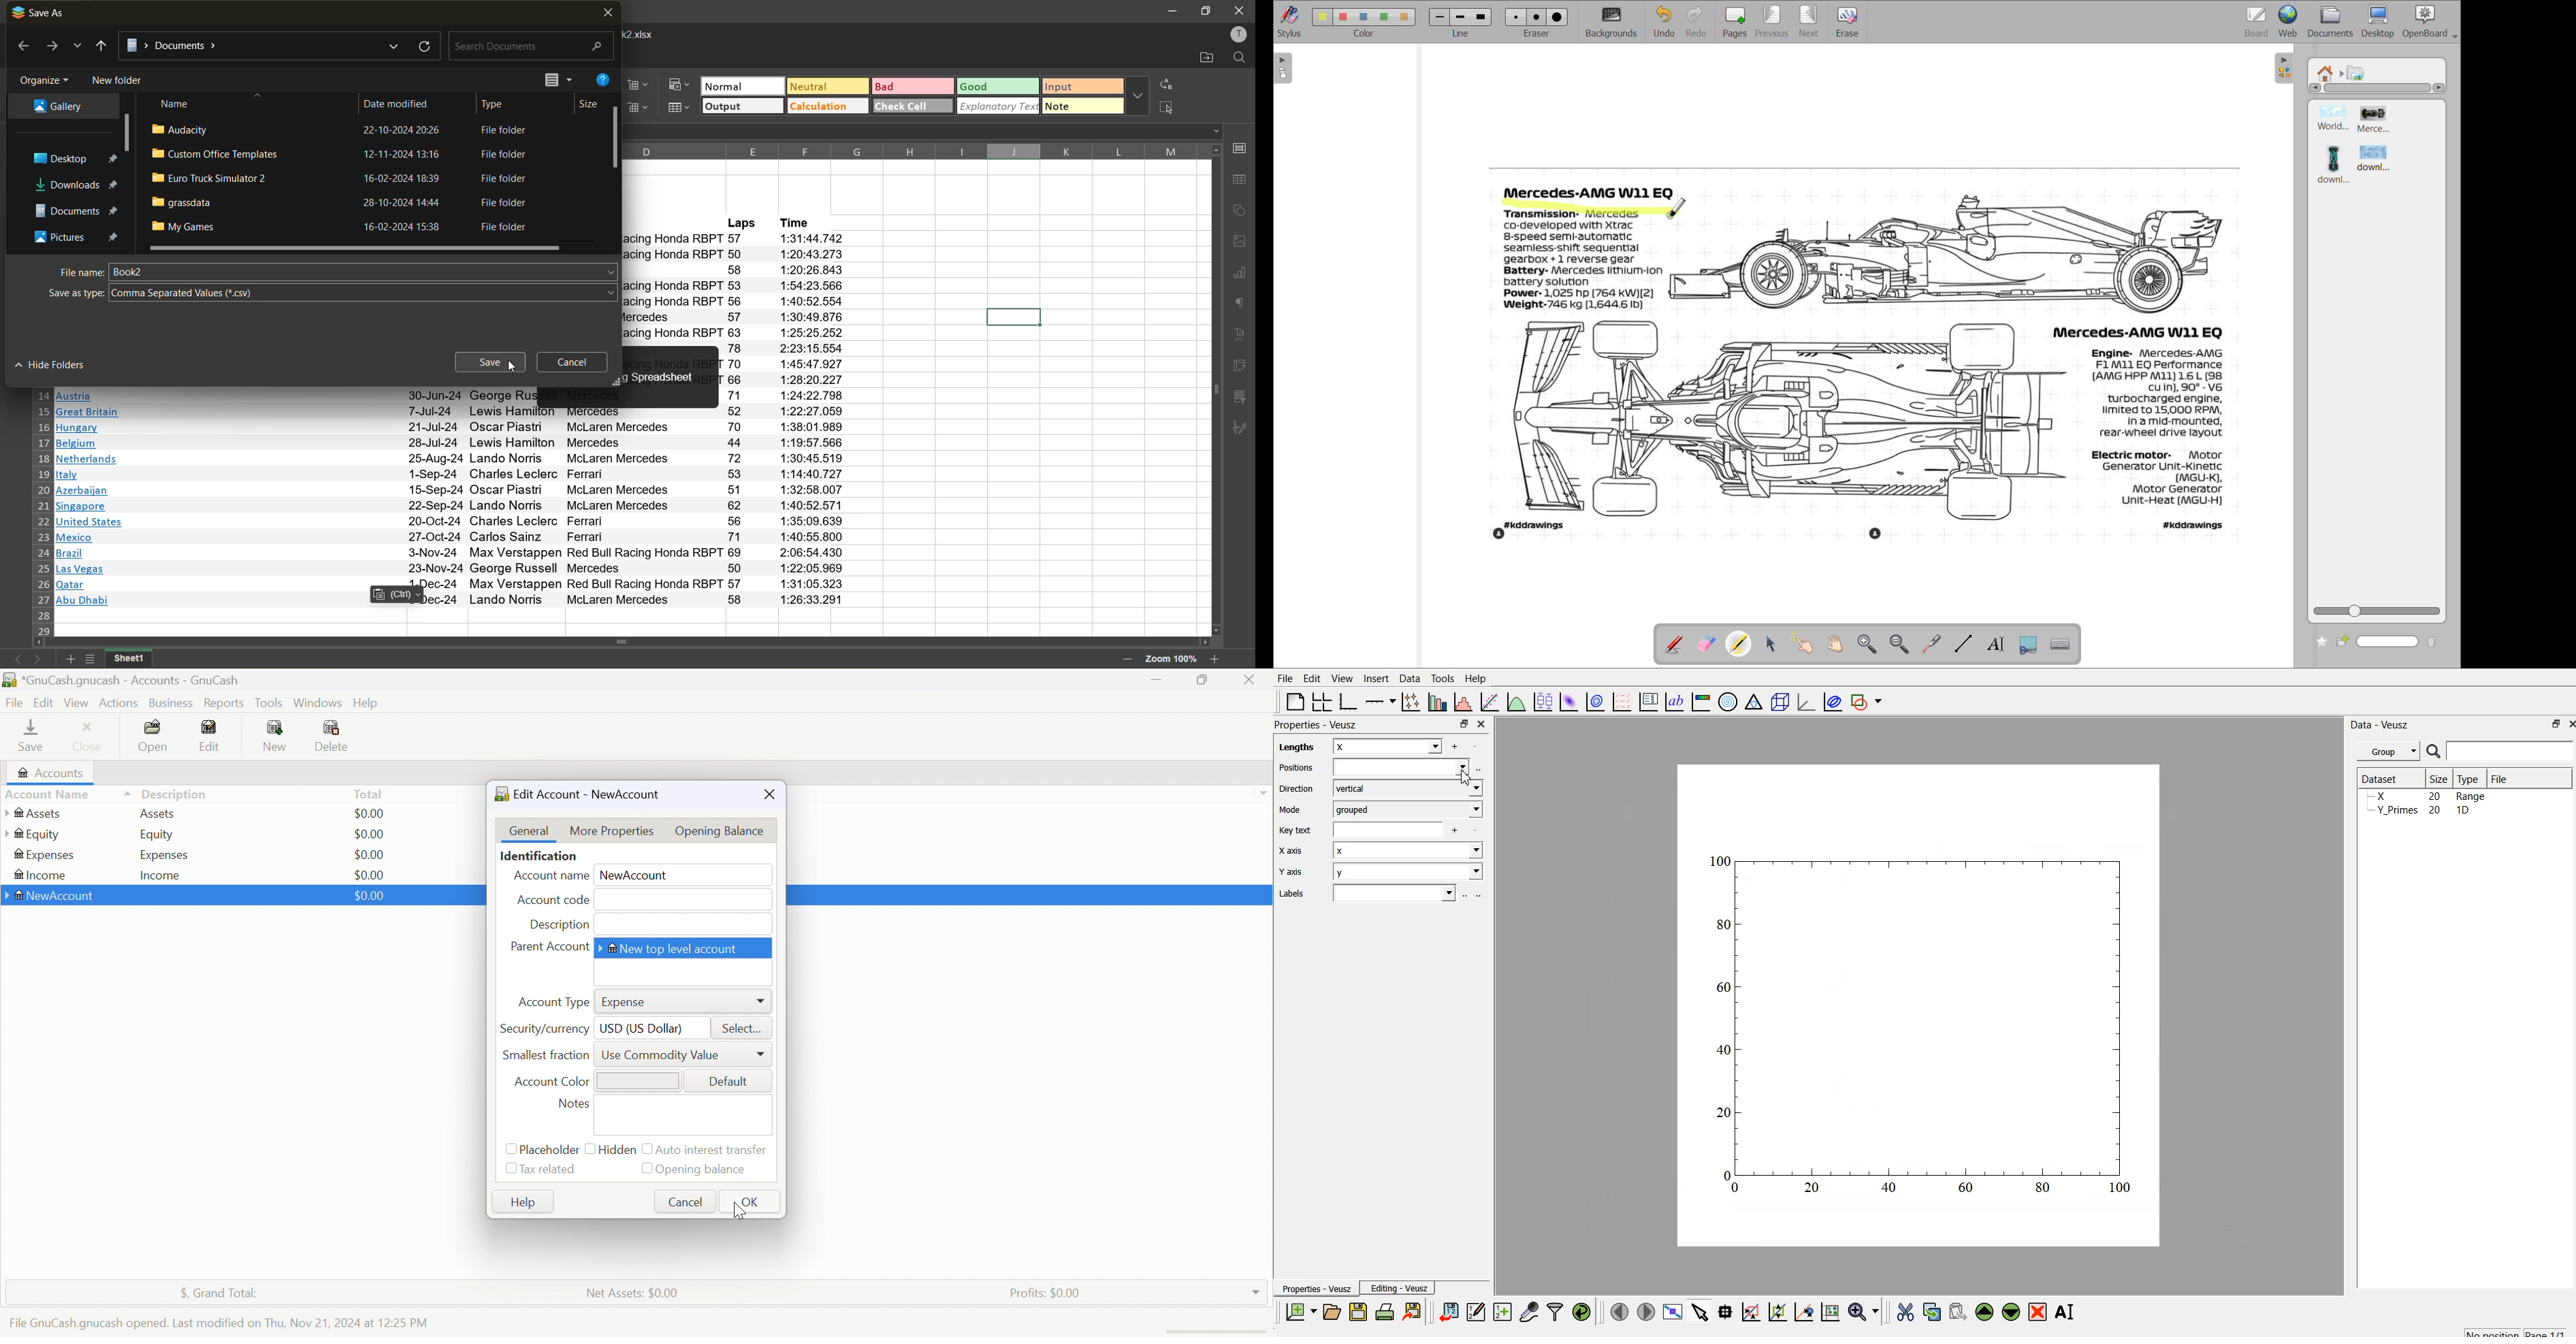 Image resolution: width=2576 pixels, height=1344 pixels. What do you see at coordinates (1381, 788) in the screenshot?
I see `Direction vertical` at bounding box center [1381, 788].